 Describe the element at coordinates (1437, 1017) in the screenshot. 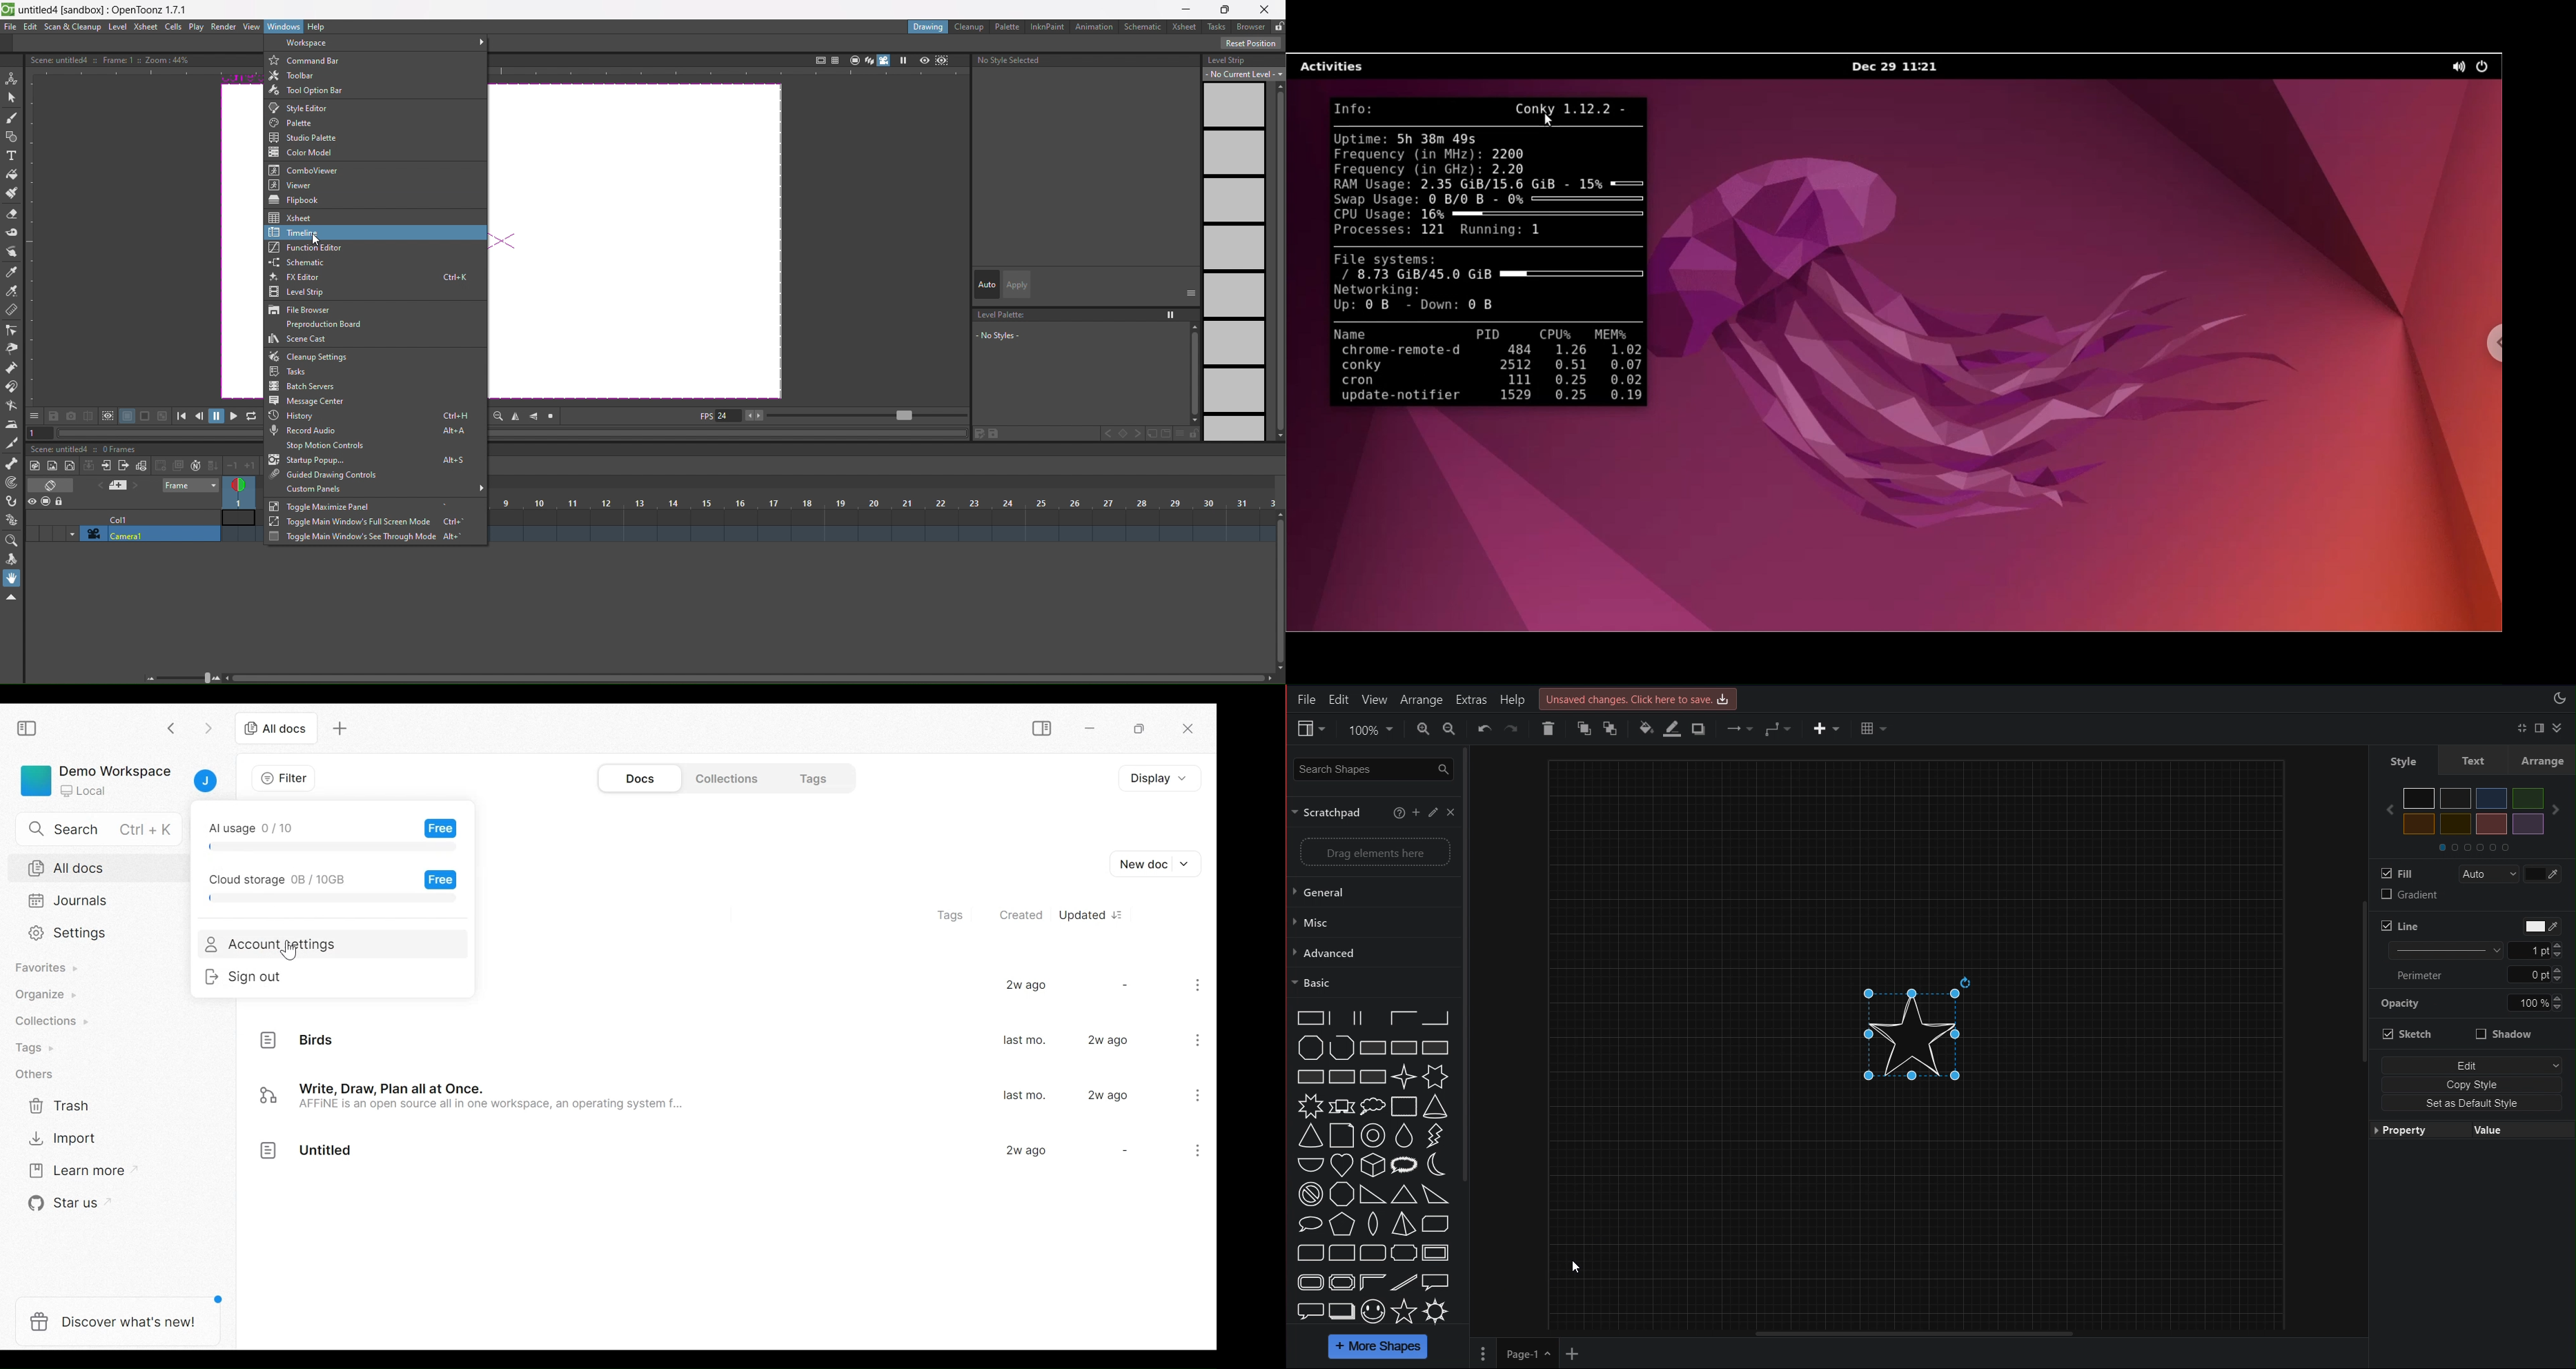

I see `partial rectangle` at that location.